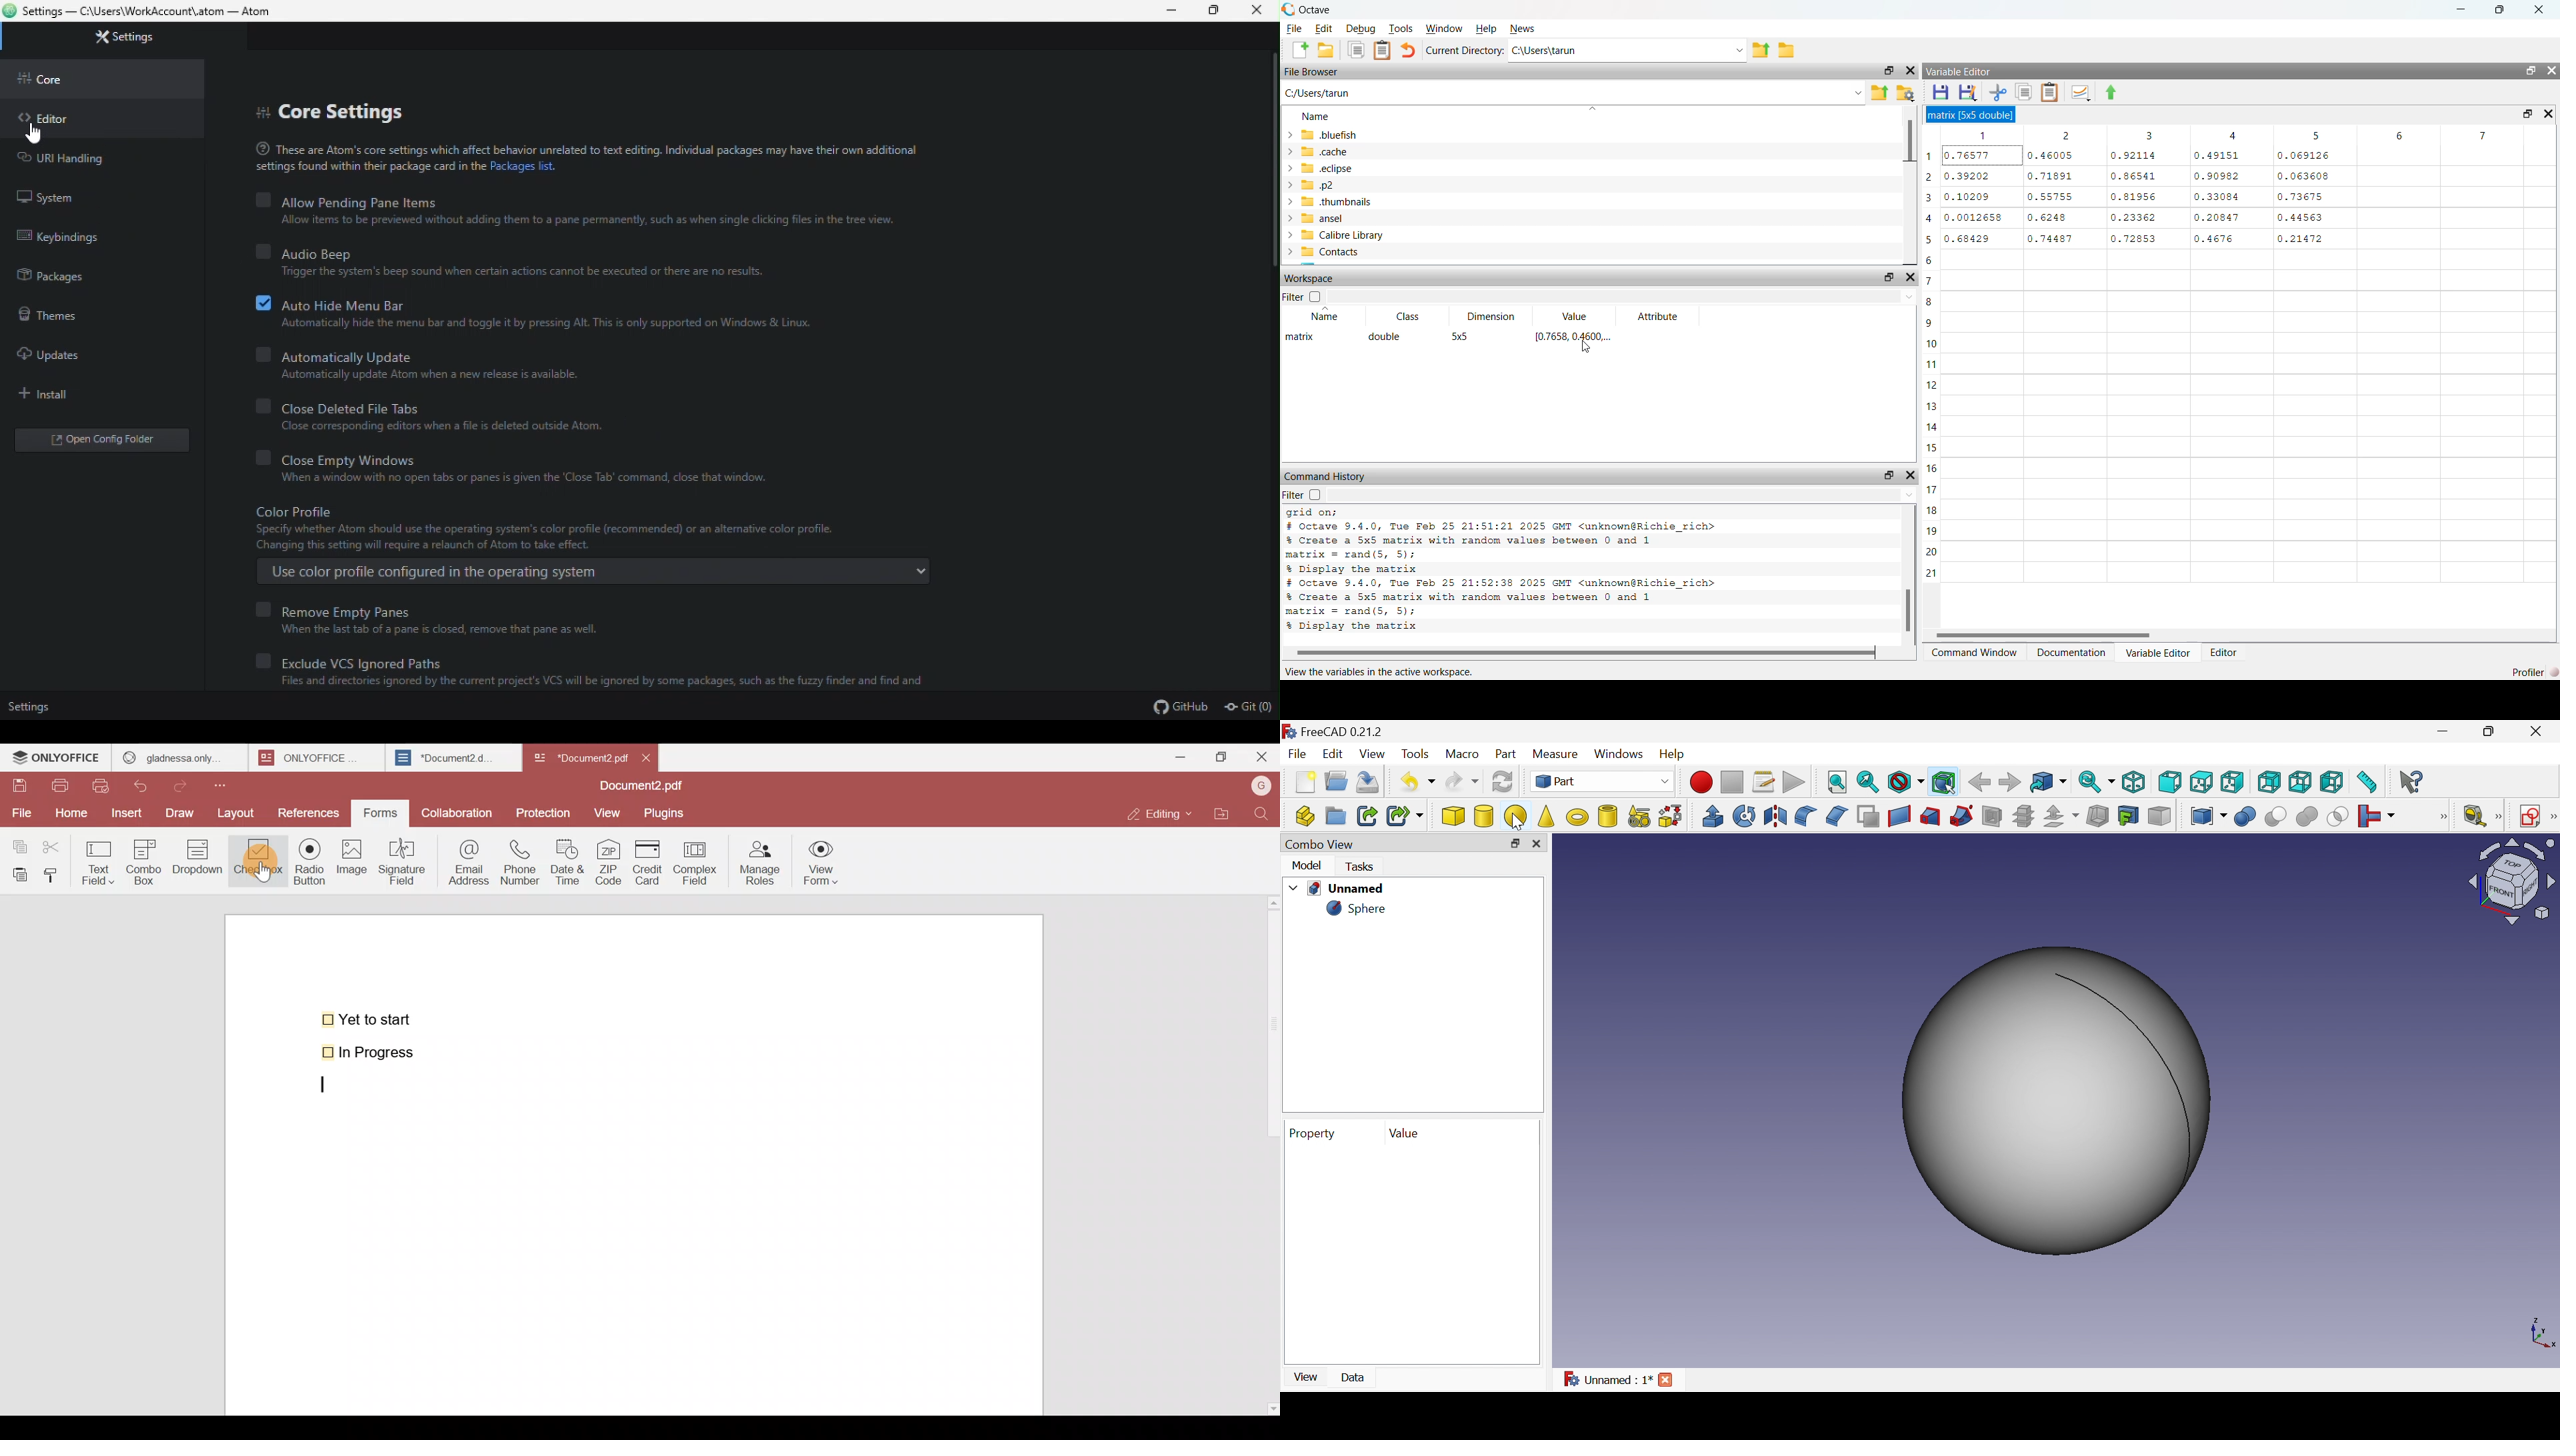 This screenshot has width=2576, height=1456. What do you see at coordinates (1369, 783) in the screenshot?
I see `Save` at bounding box center [1369, 783].